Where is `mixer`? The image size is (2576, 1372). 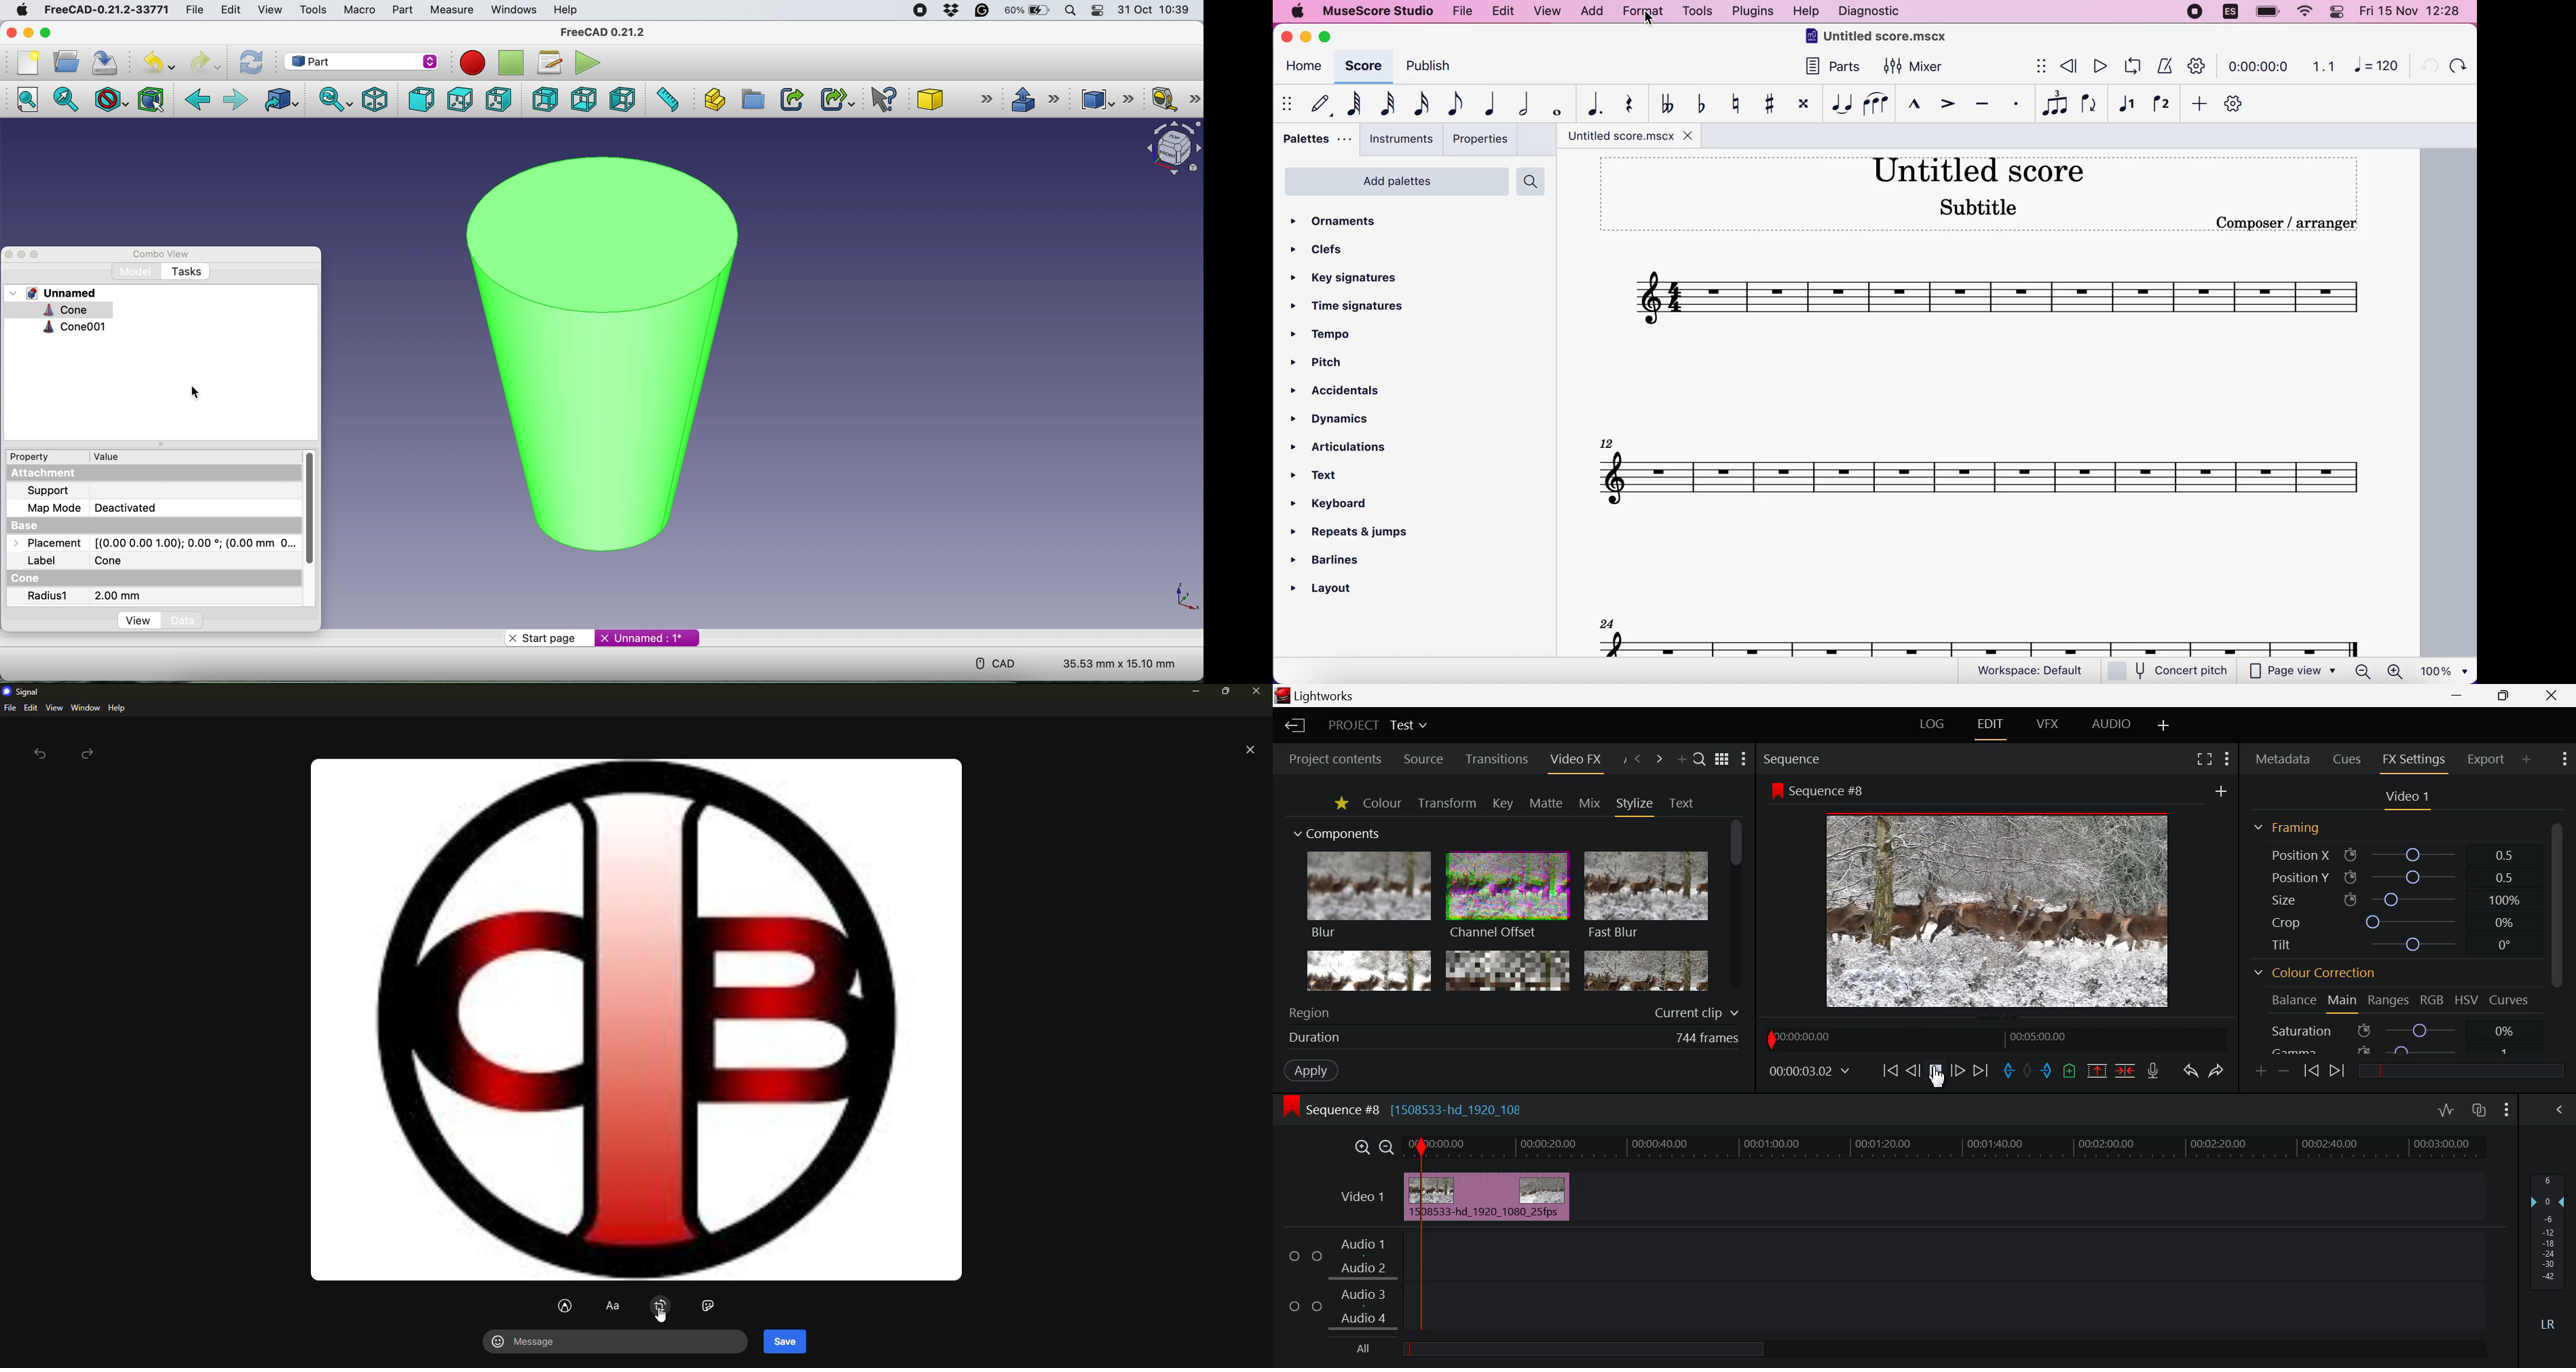 mixer is located at coordinates (1914, 67).